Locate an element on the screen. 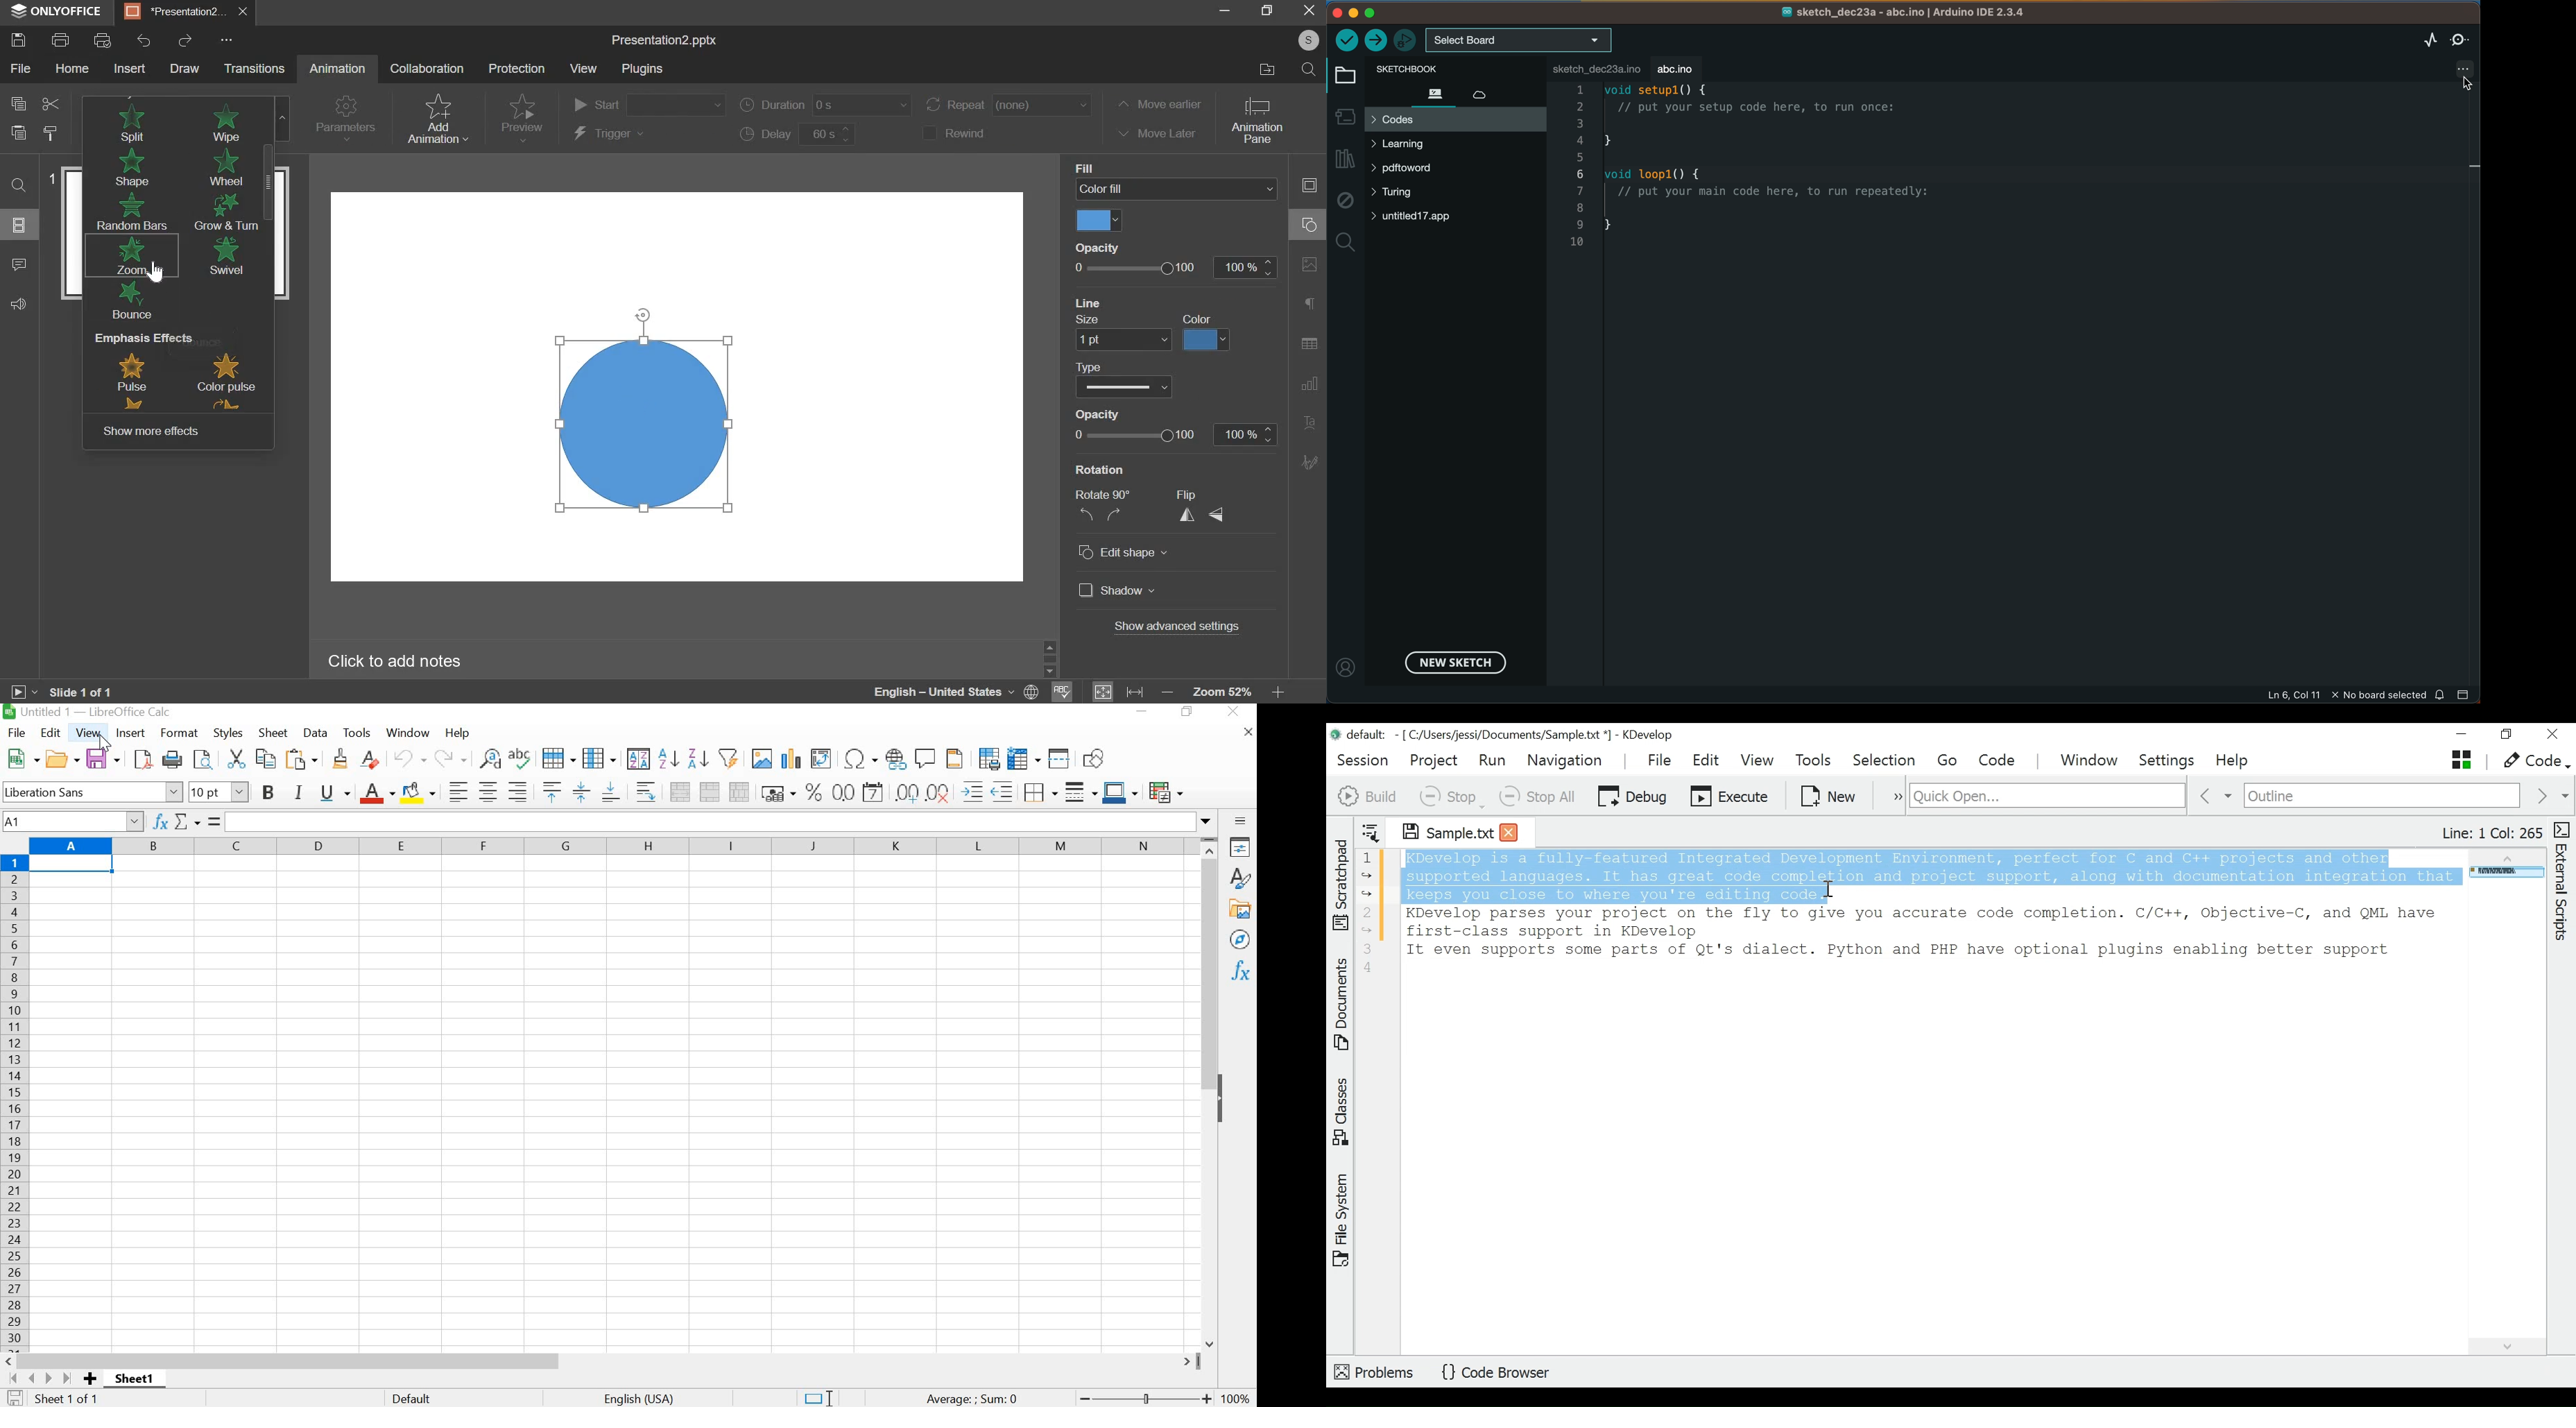  STANDARD SELECTION is located at coordinates (818, 1398).